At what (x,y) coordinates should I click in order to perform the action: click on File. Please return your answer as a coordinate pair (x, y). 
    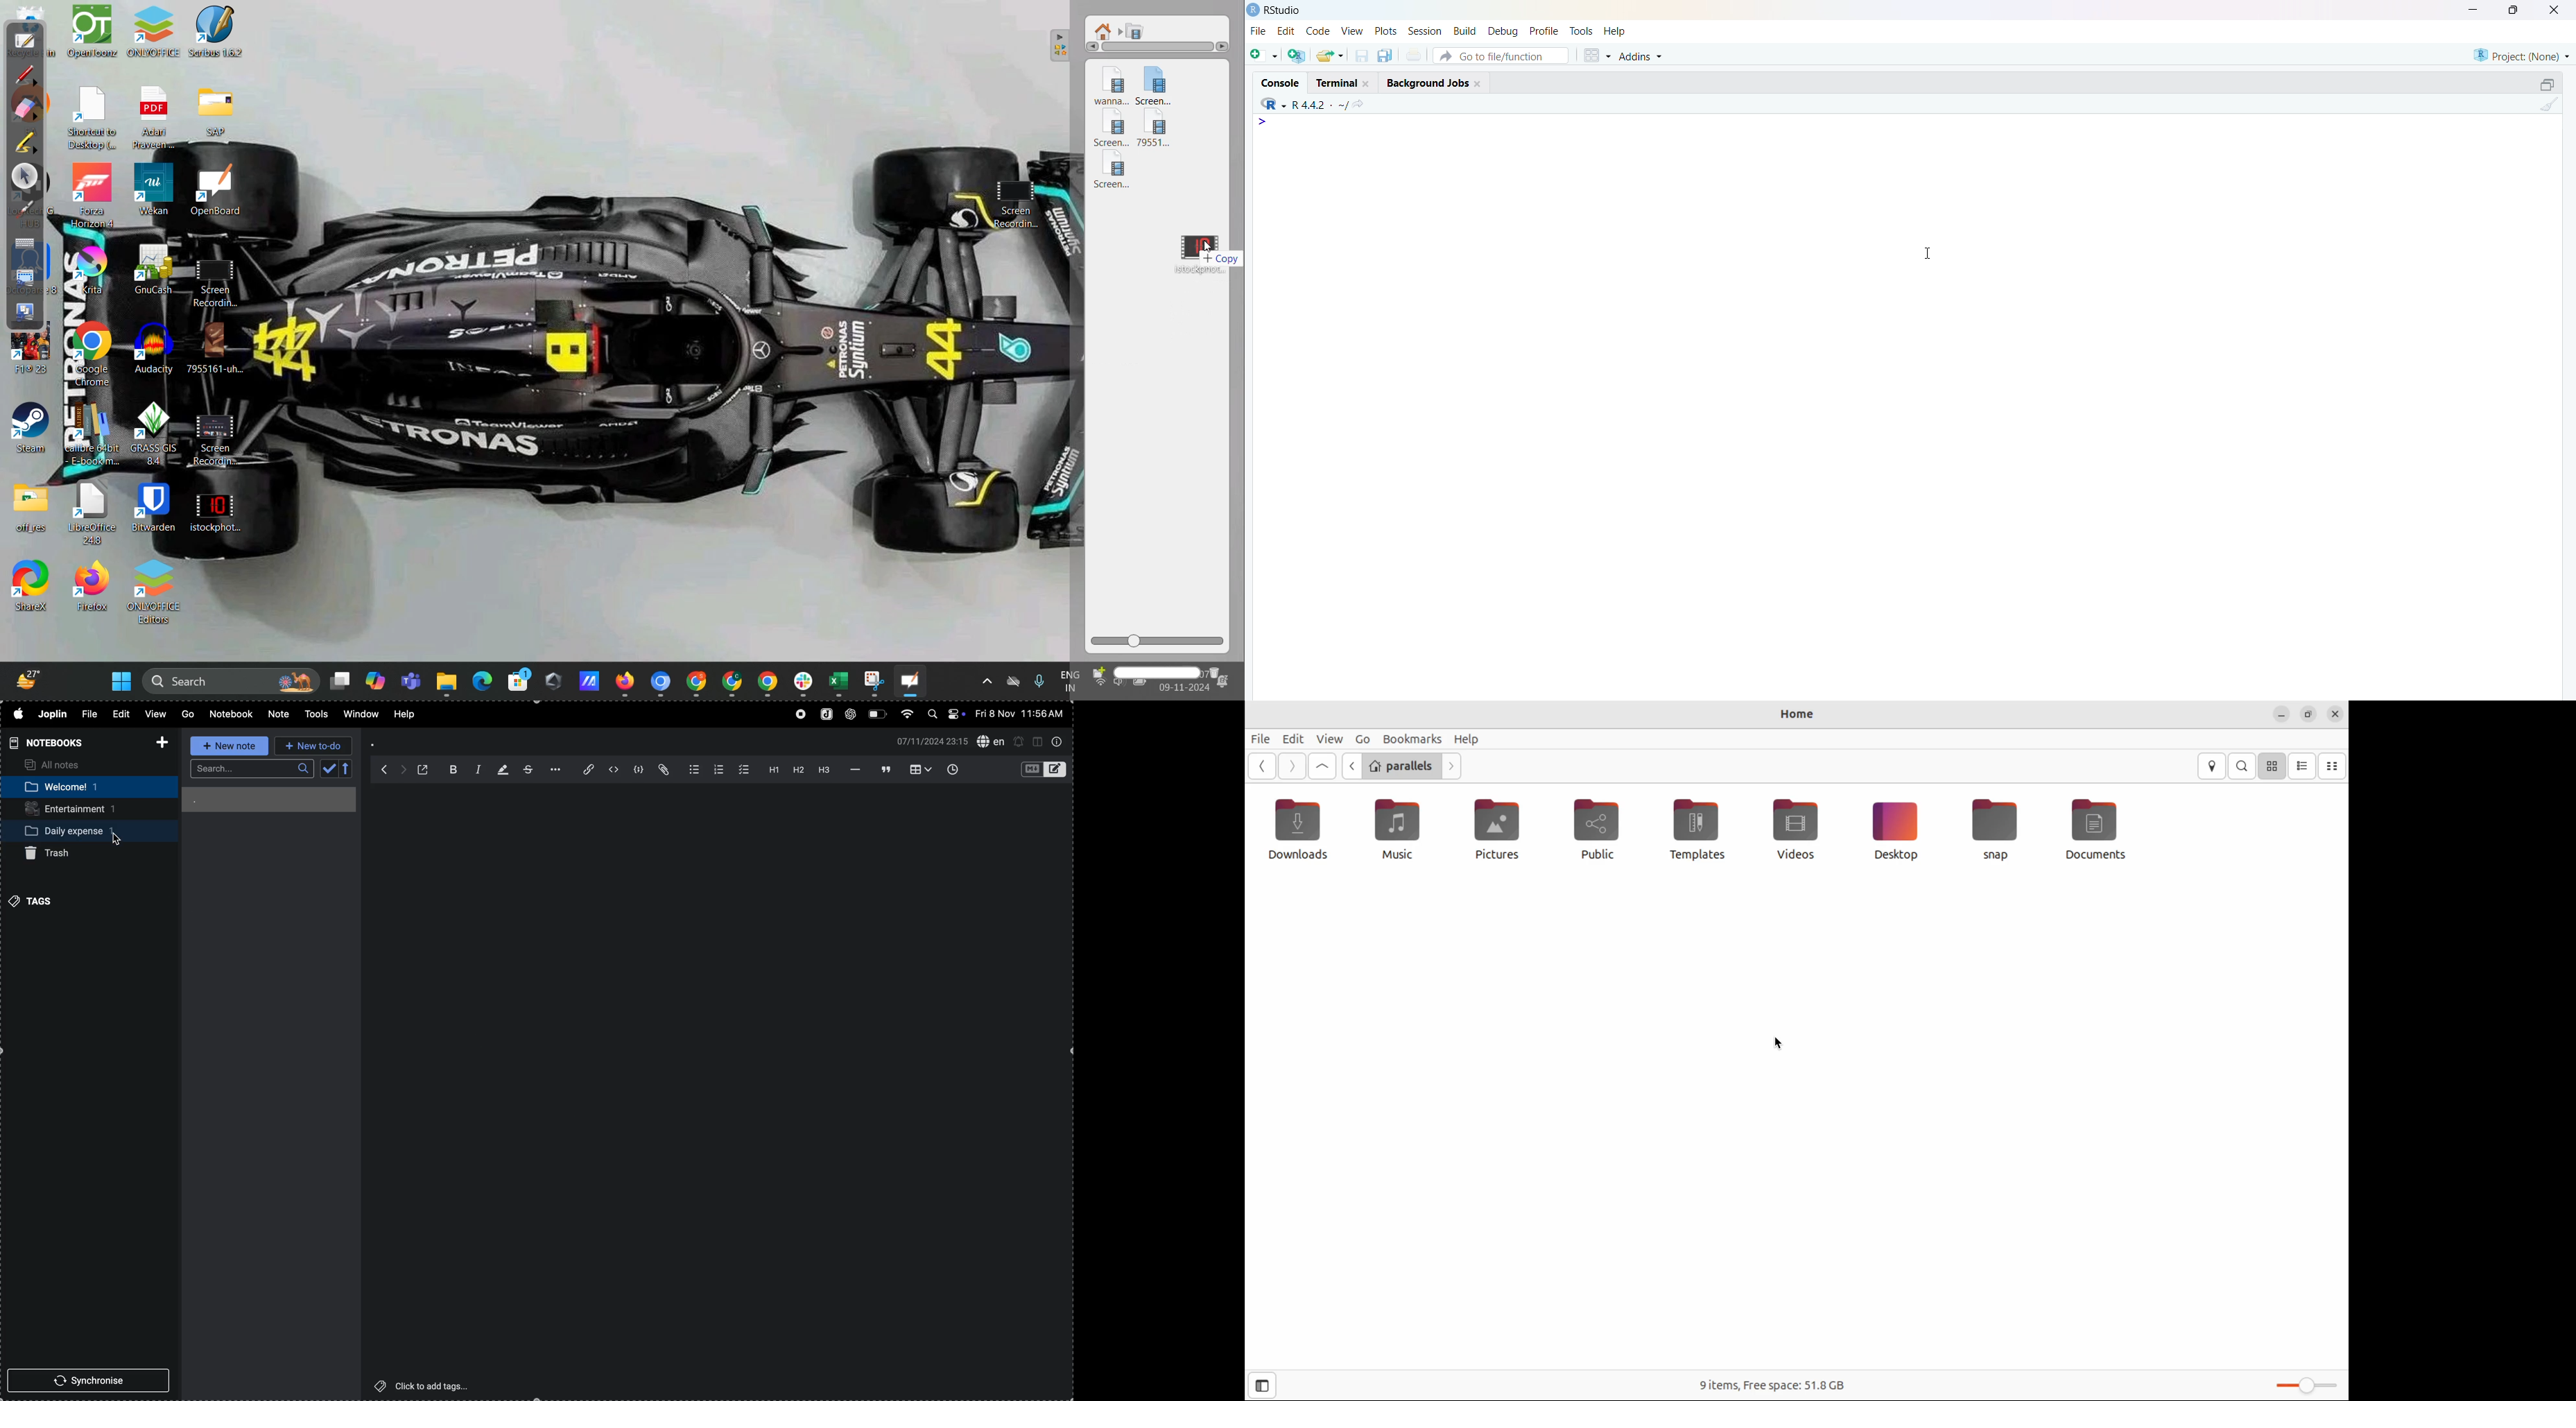
    Looking at the image, I should click on (1262, 740).